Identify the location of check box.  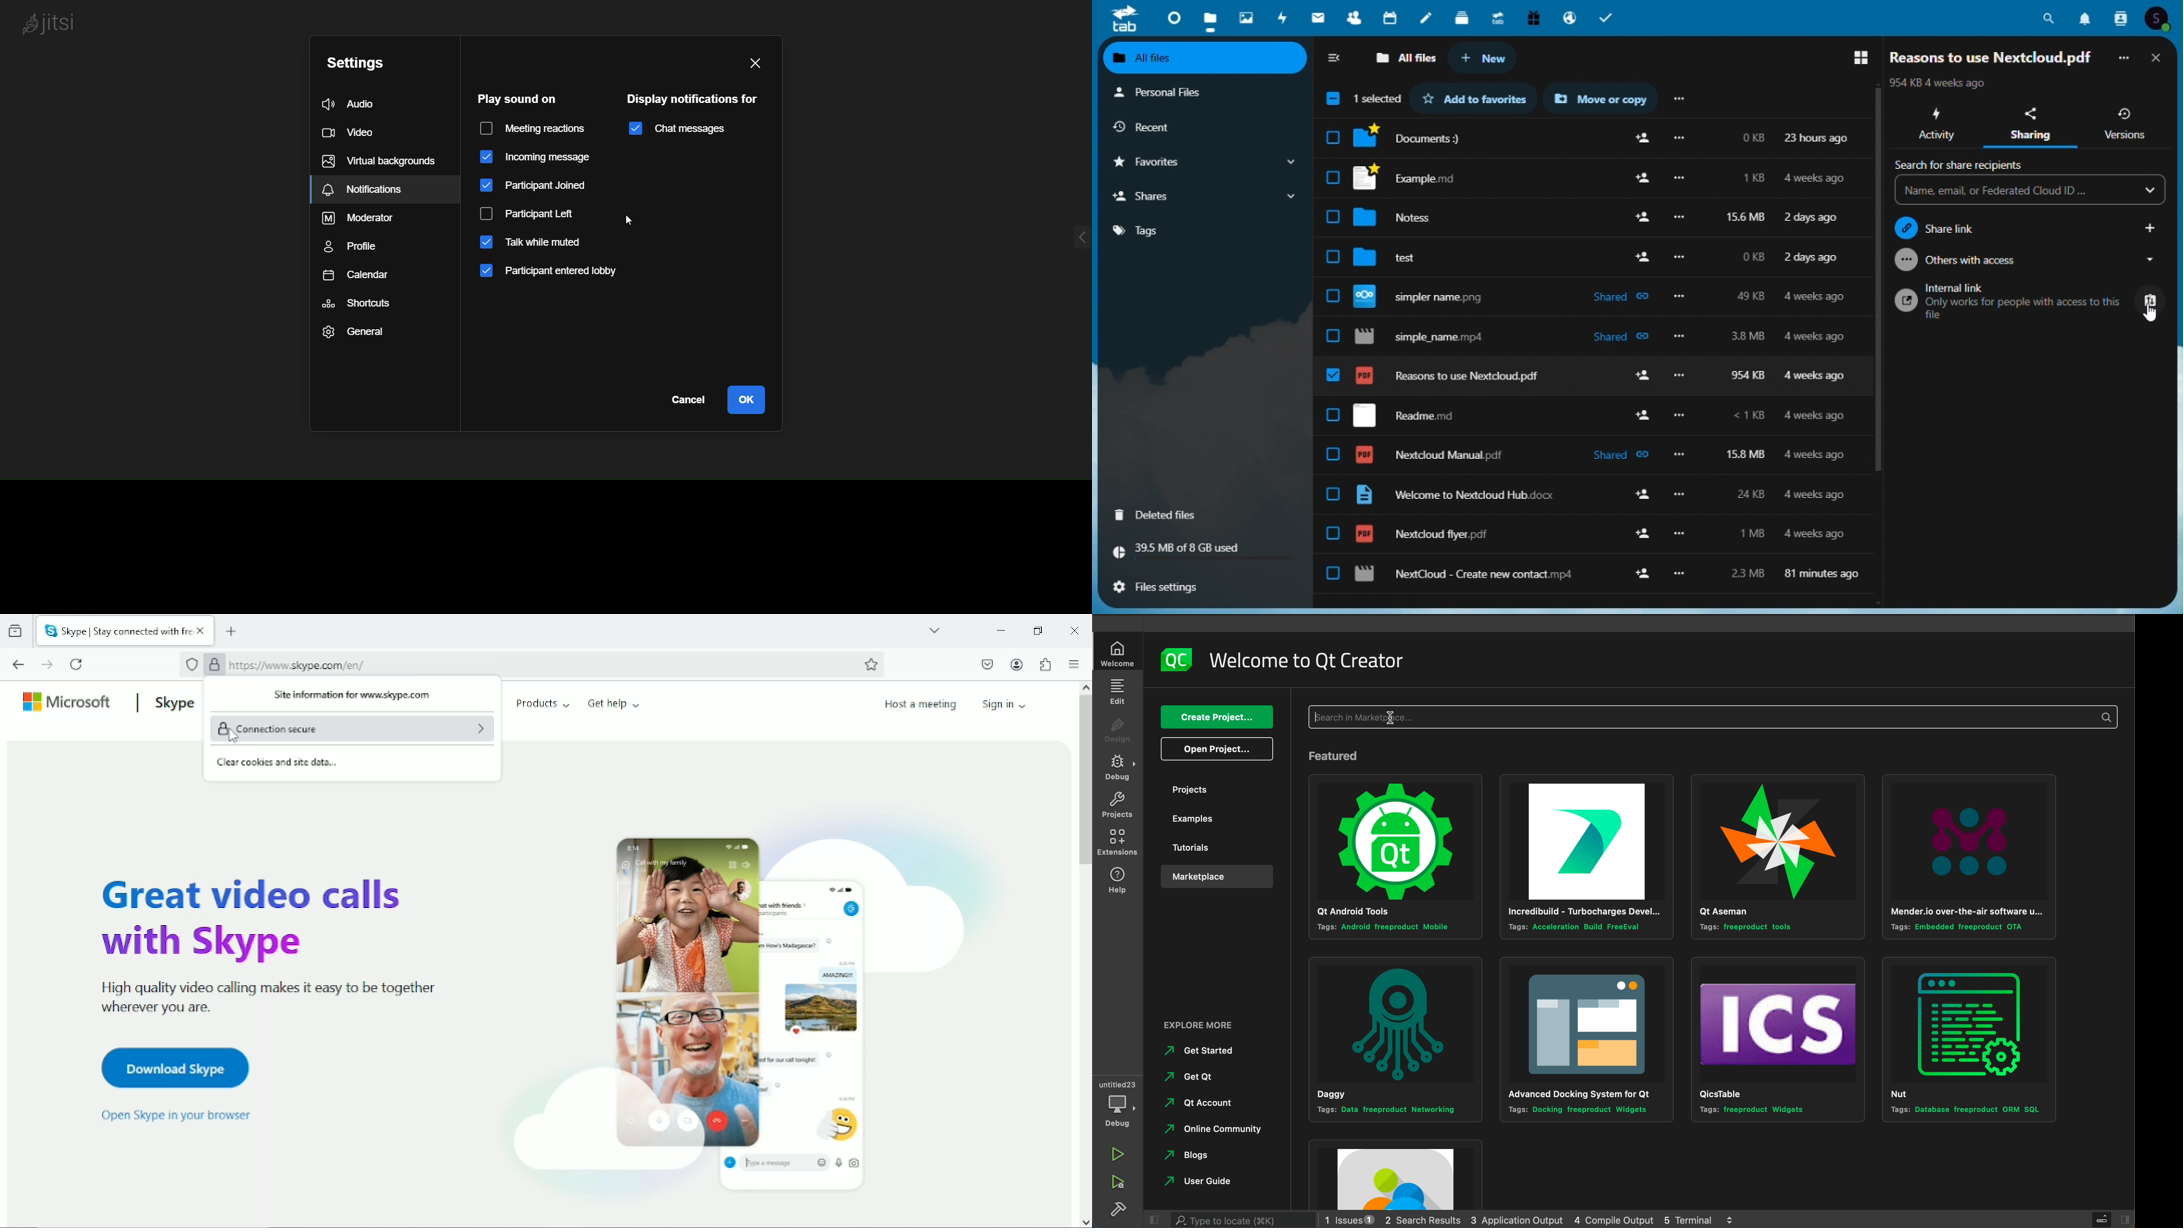
(1336, 139).